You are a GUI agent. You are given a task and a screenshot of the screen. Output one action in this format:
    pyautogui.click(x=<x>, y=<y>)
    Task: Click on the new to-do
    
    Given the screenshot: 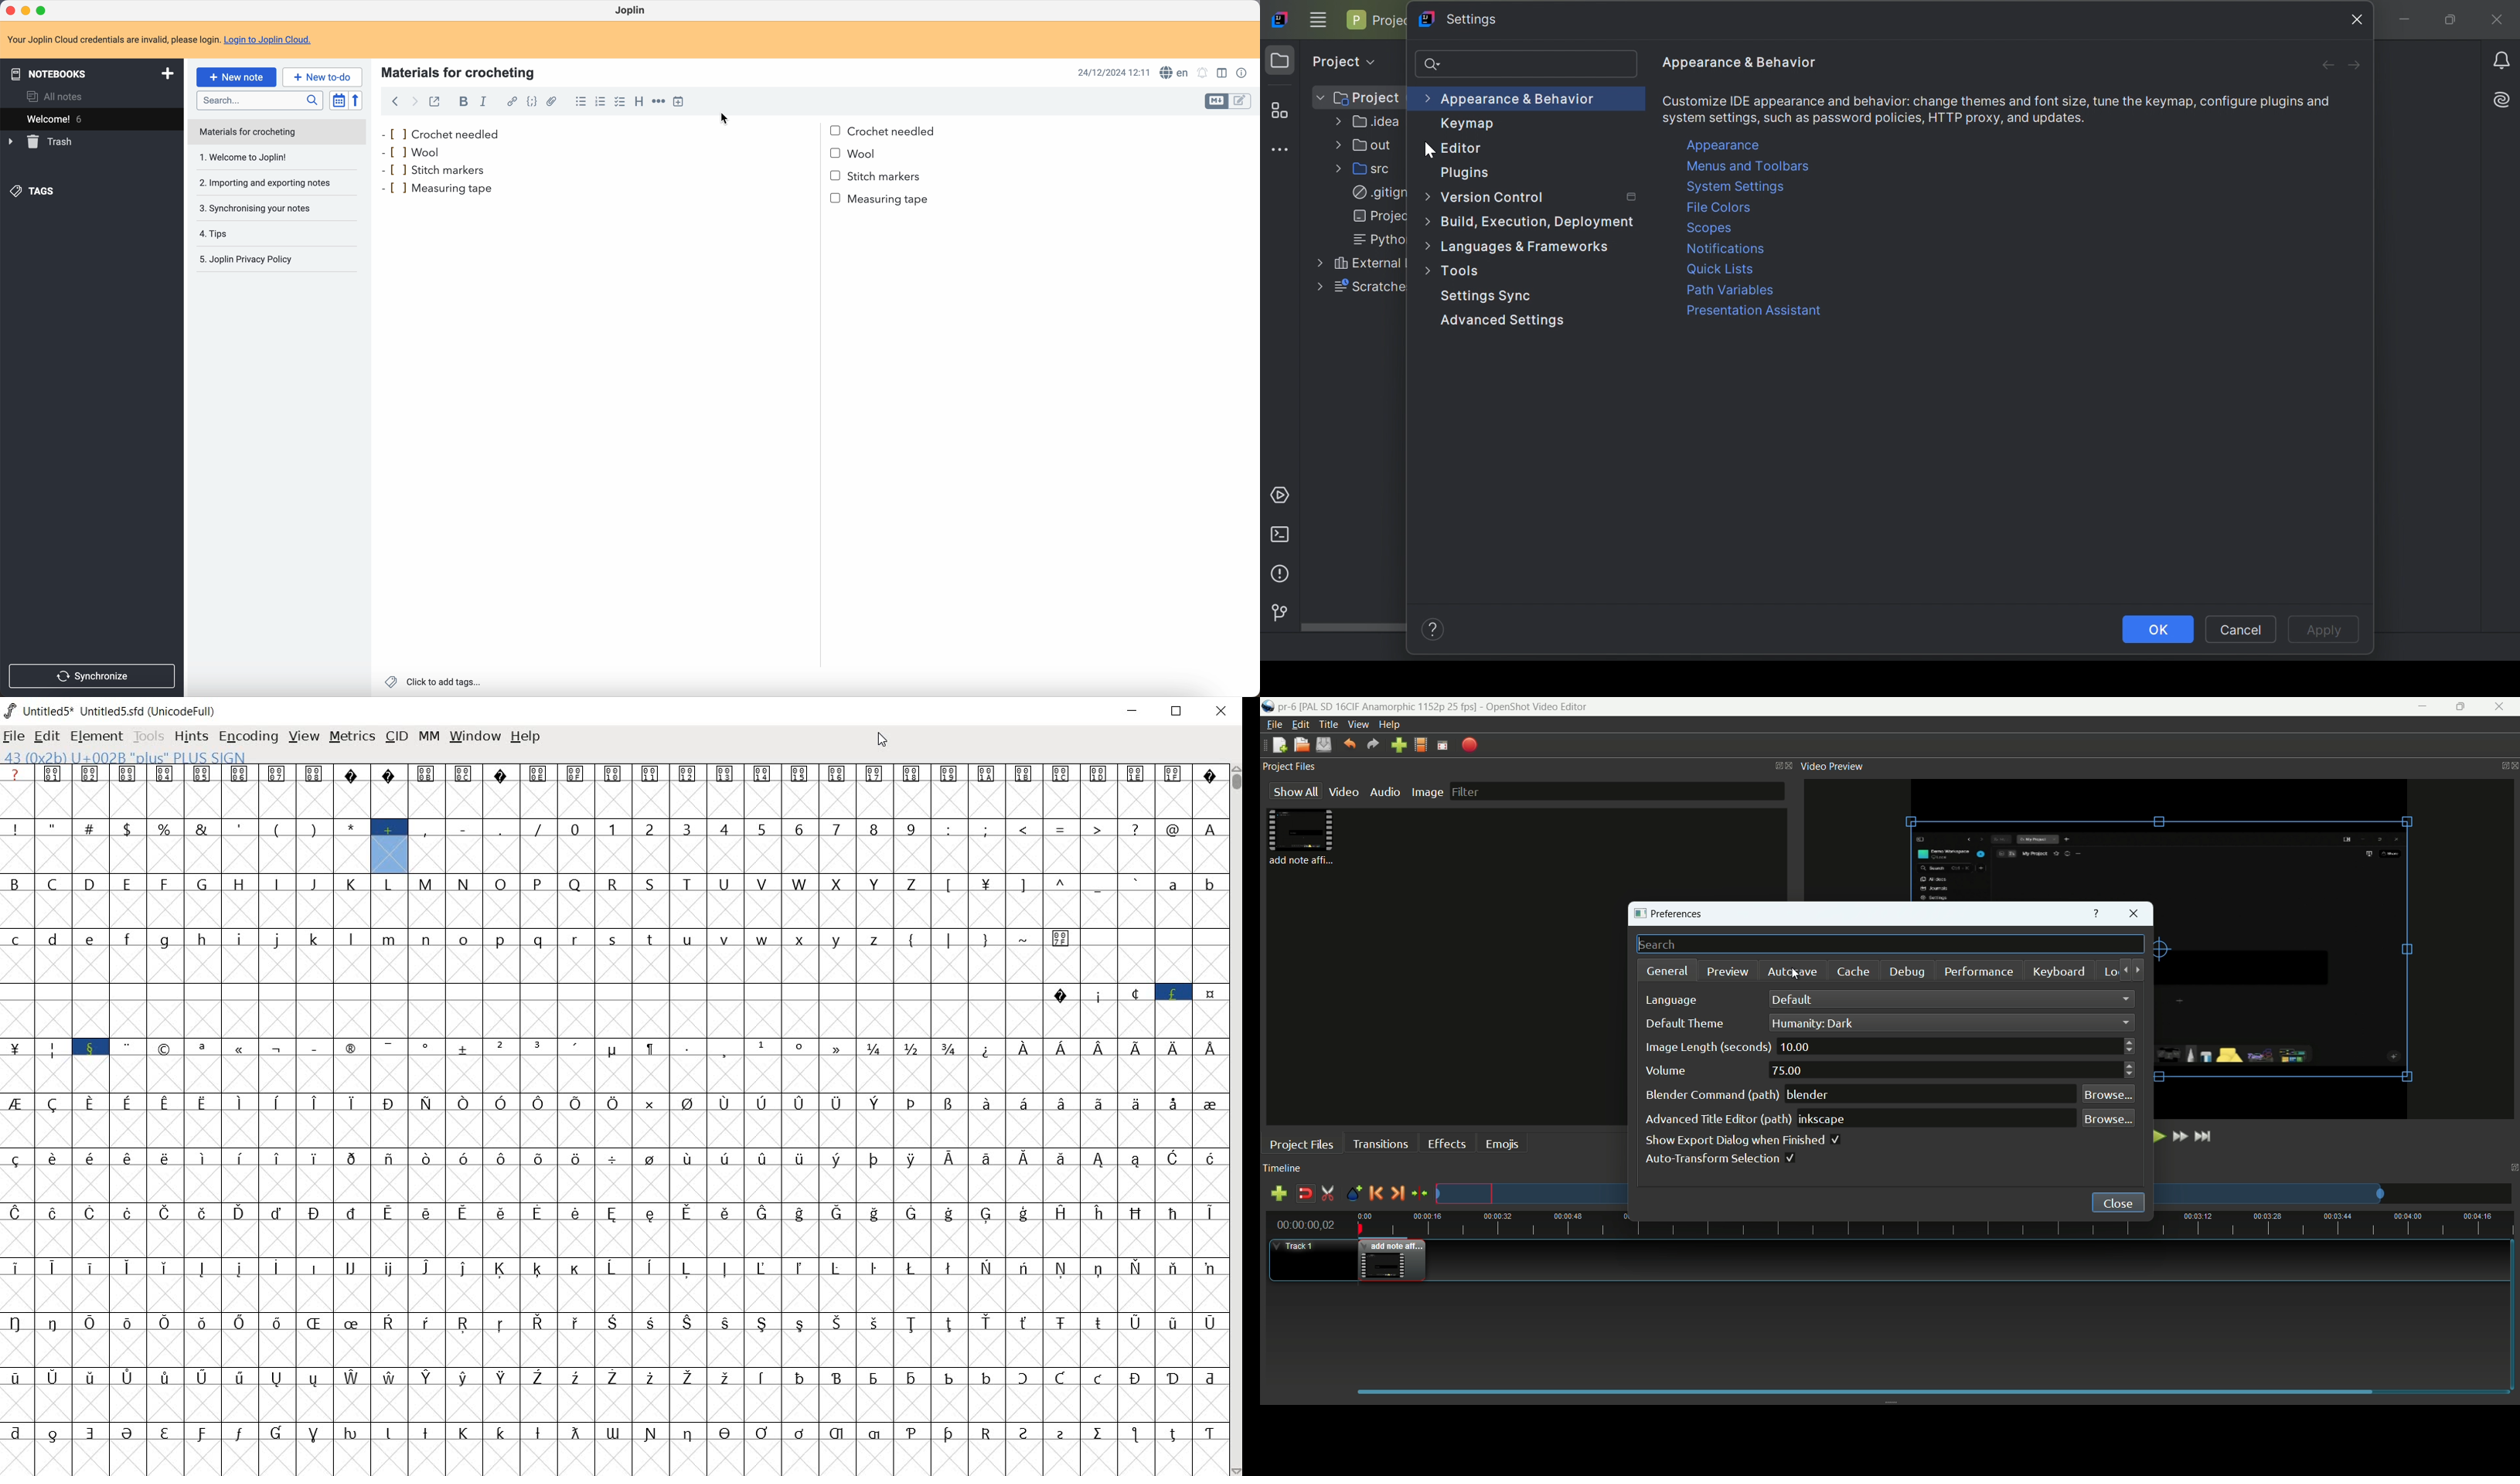 What is the action you would take?
    pyautogui.click(x=322, y=76)
    